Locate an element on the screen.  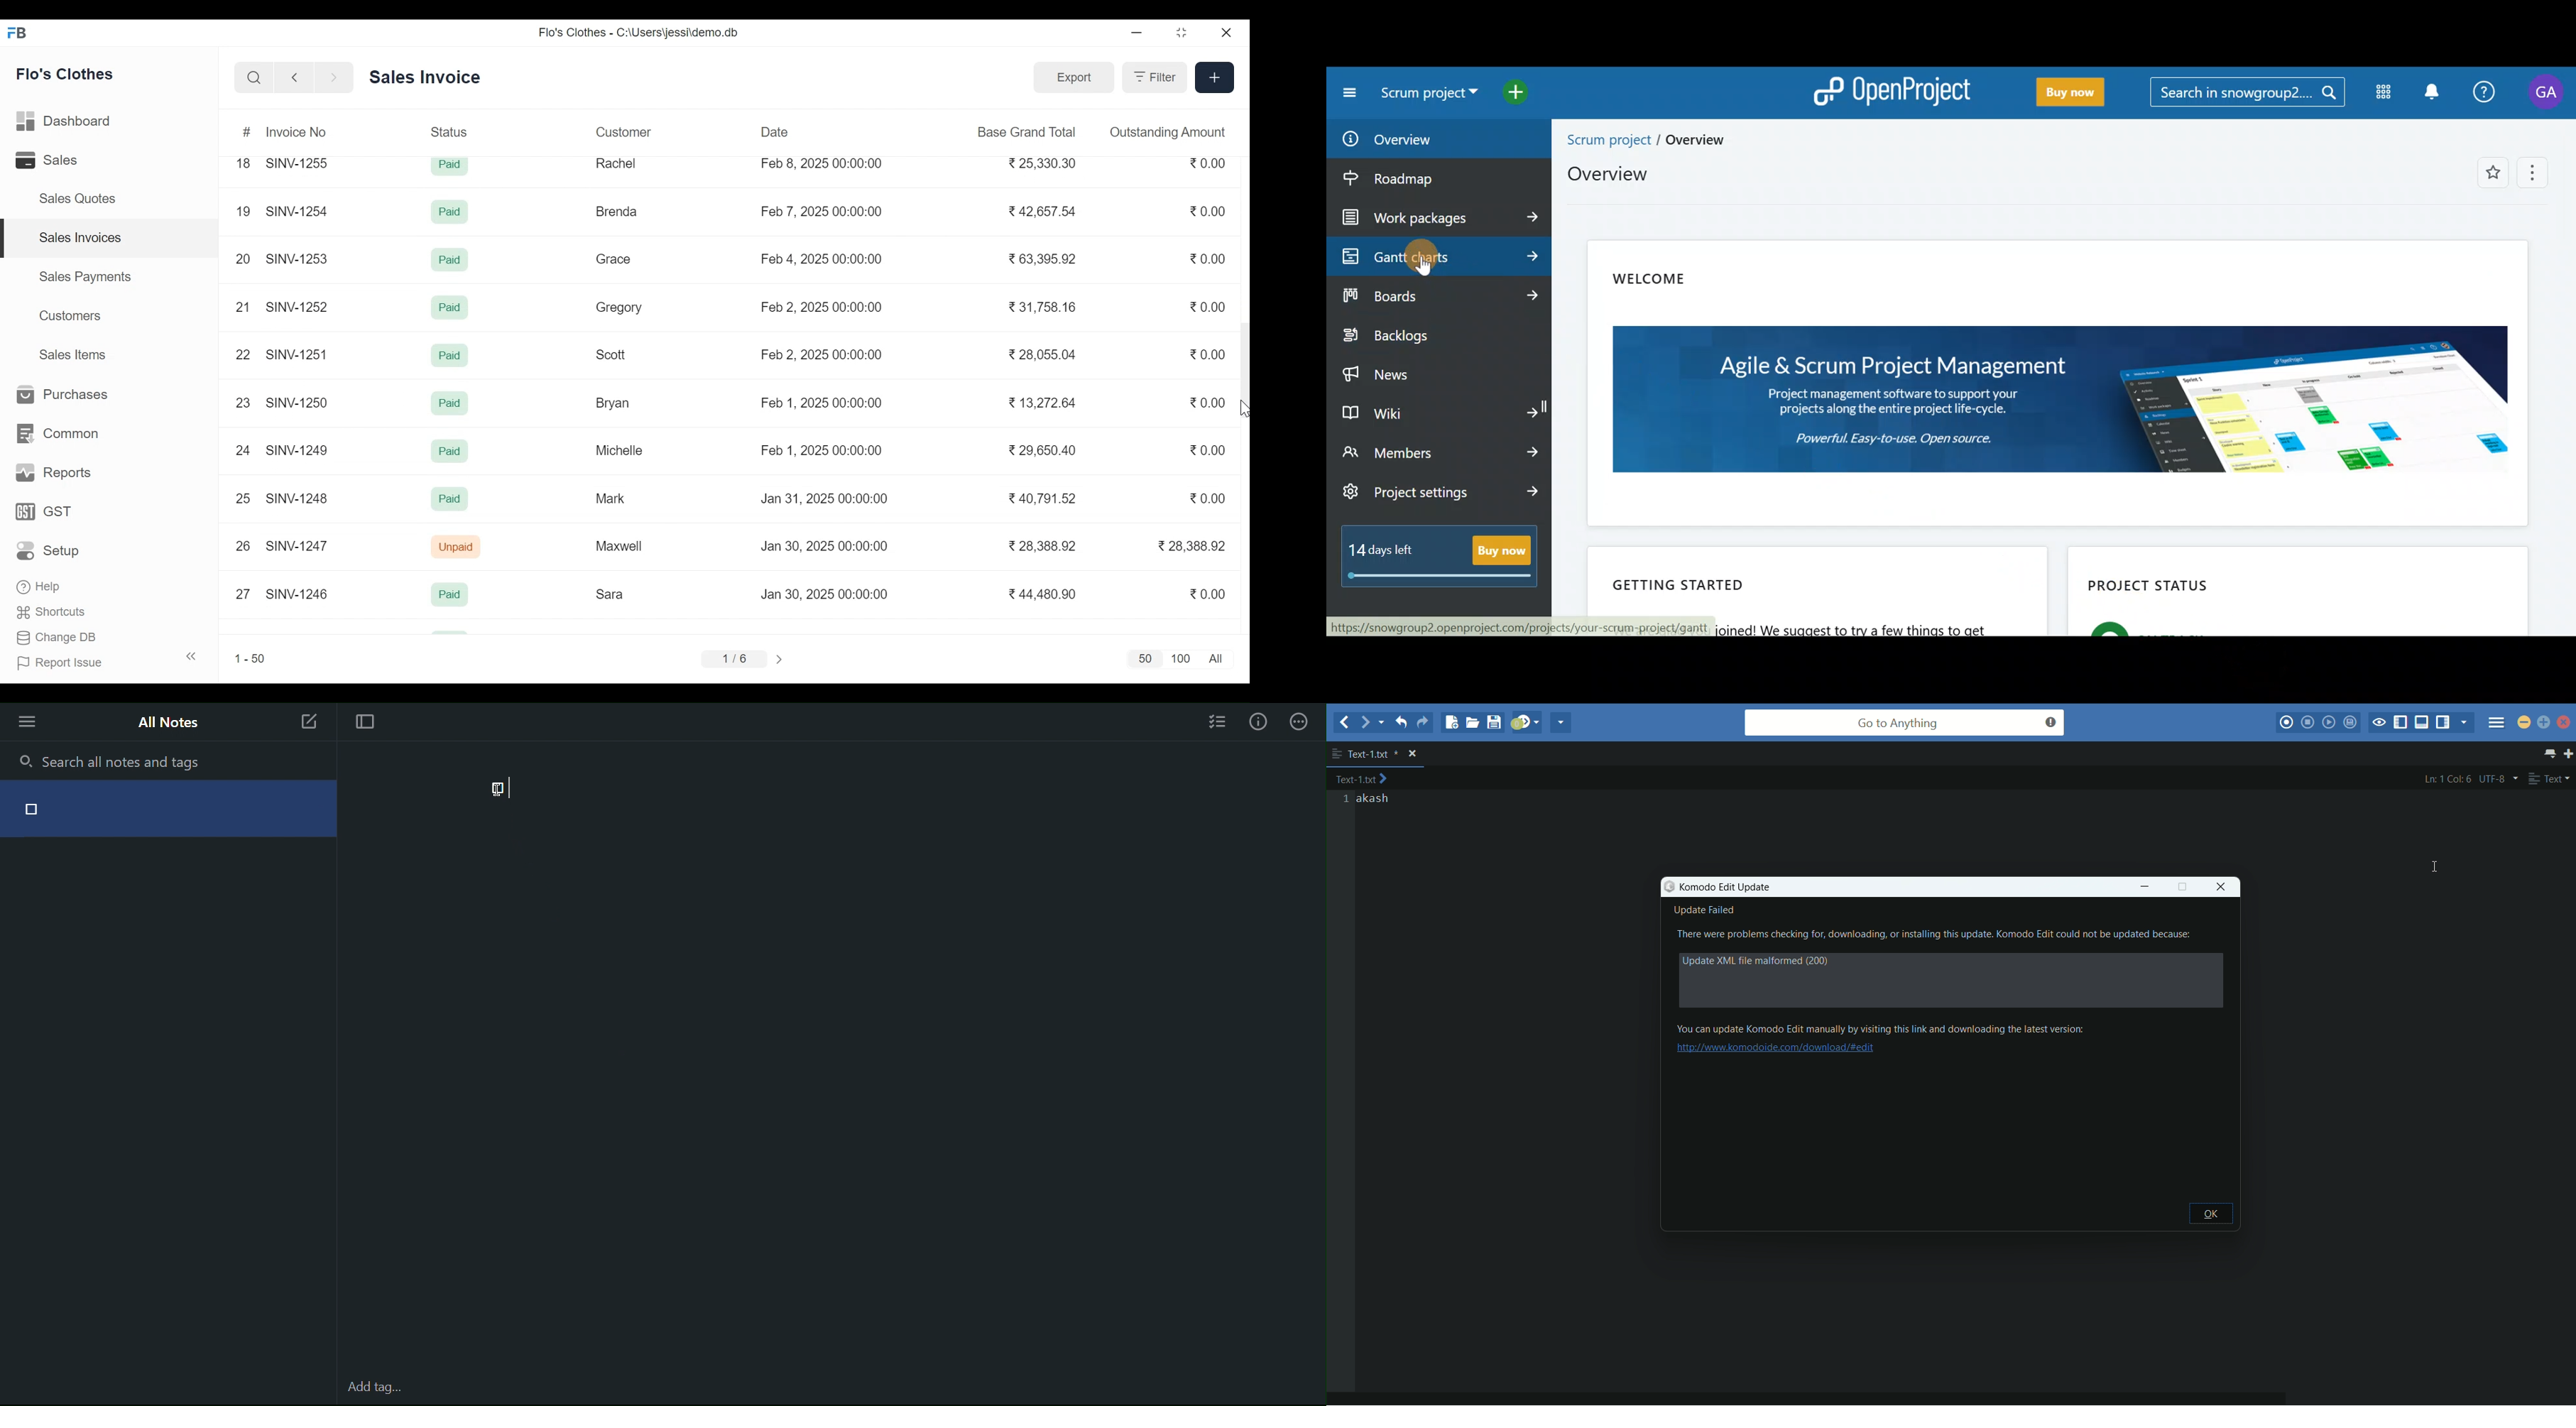
28,388.92 is located at coordinates (1192, 545).